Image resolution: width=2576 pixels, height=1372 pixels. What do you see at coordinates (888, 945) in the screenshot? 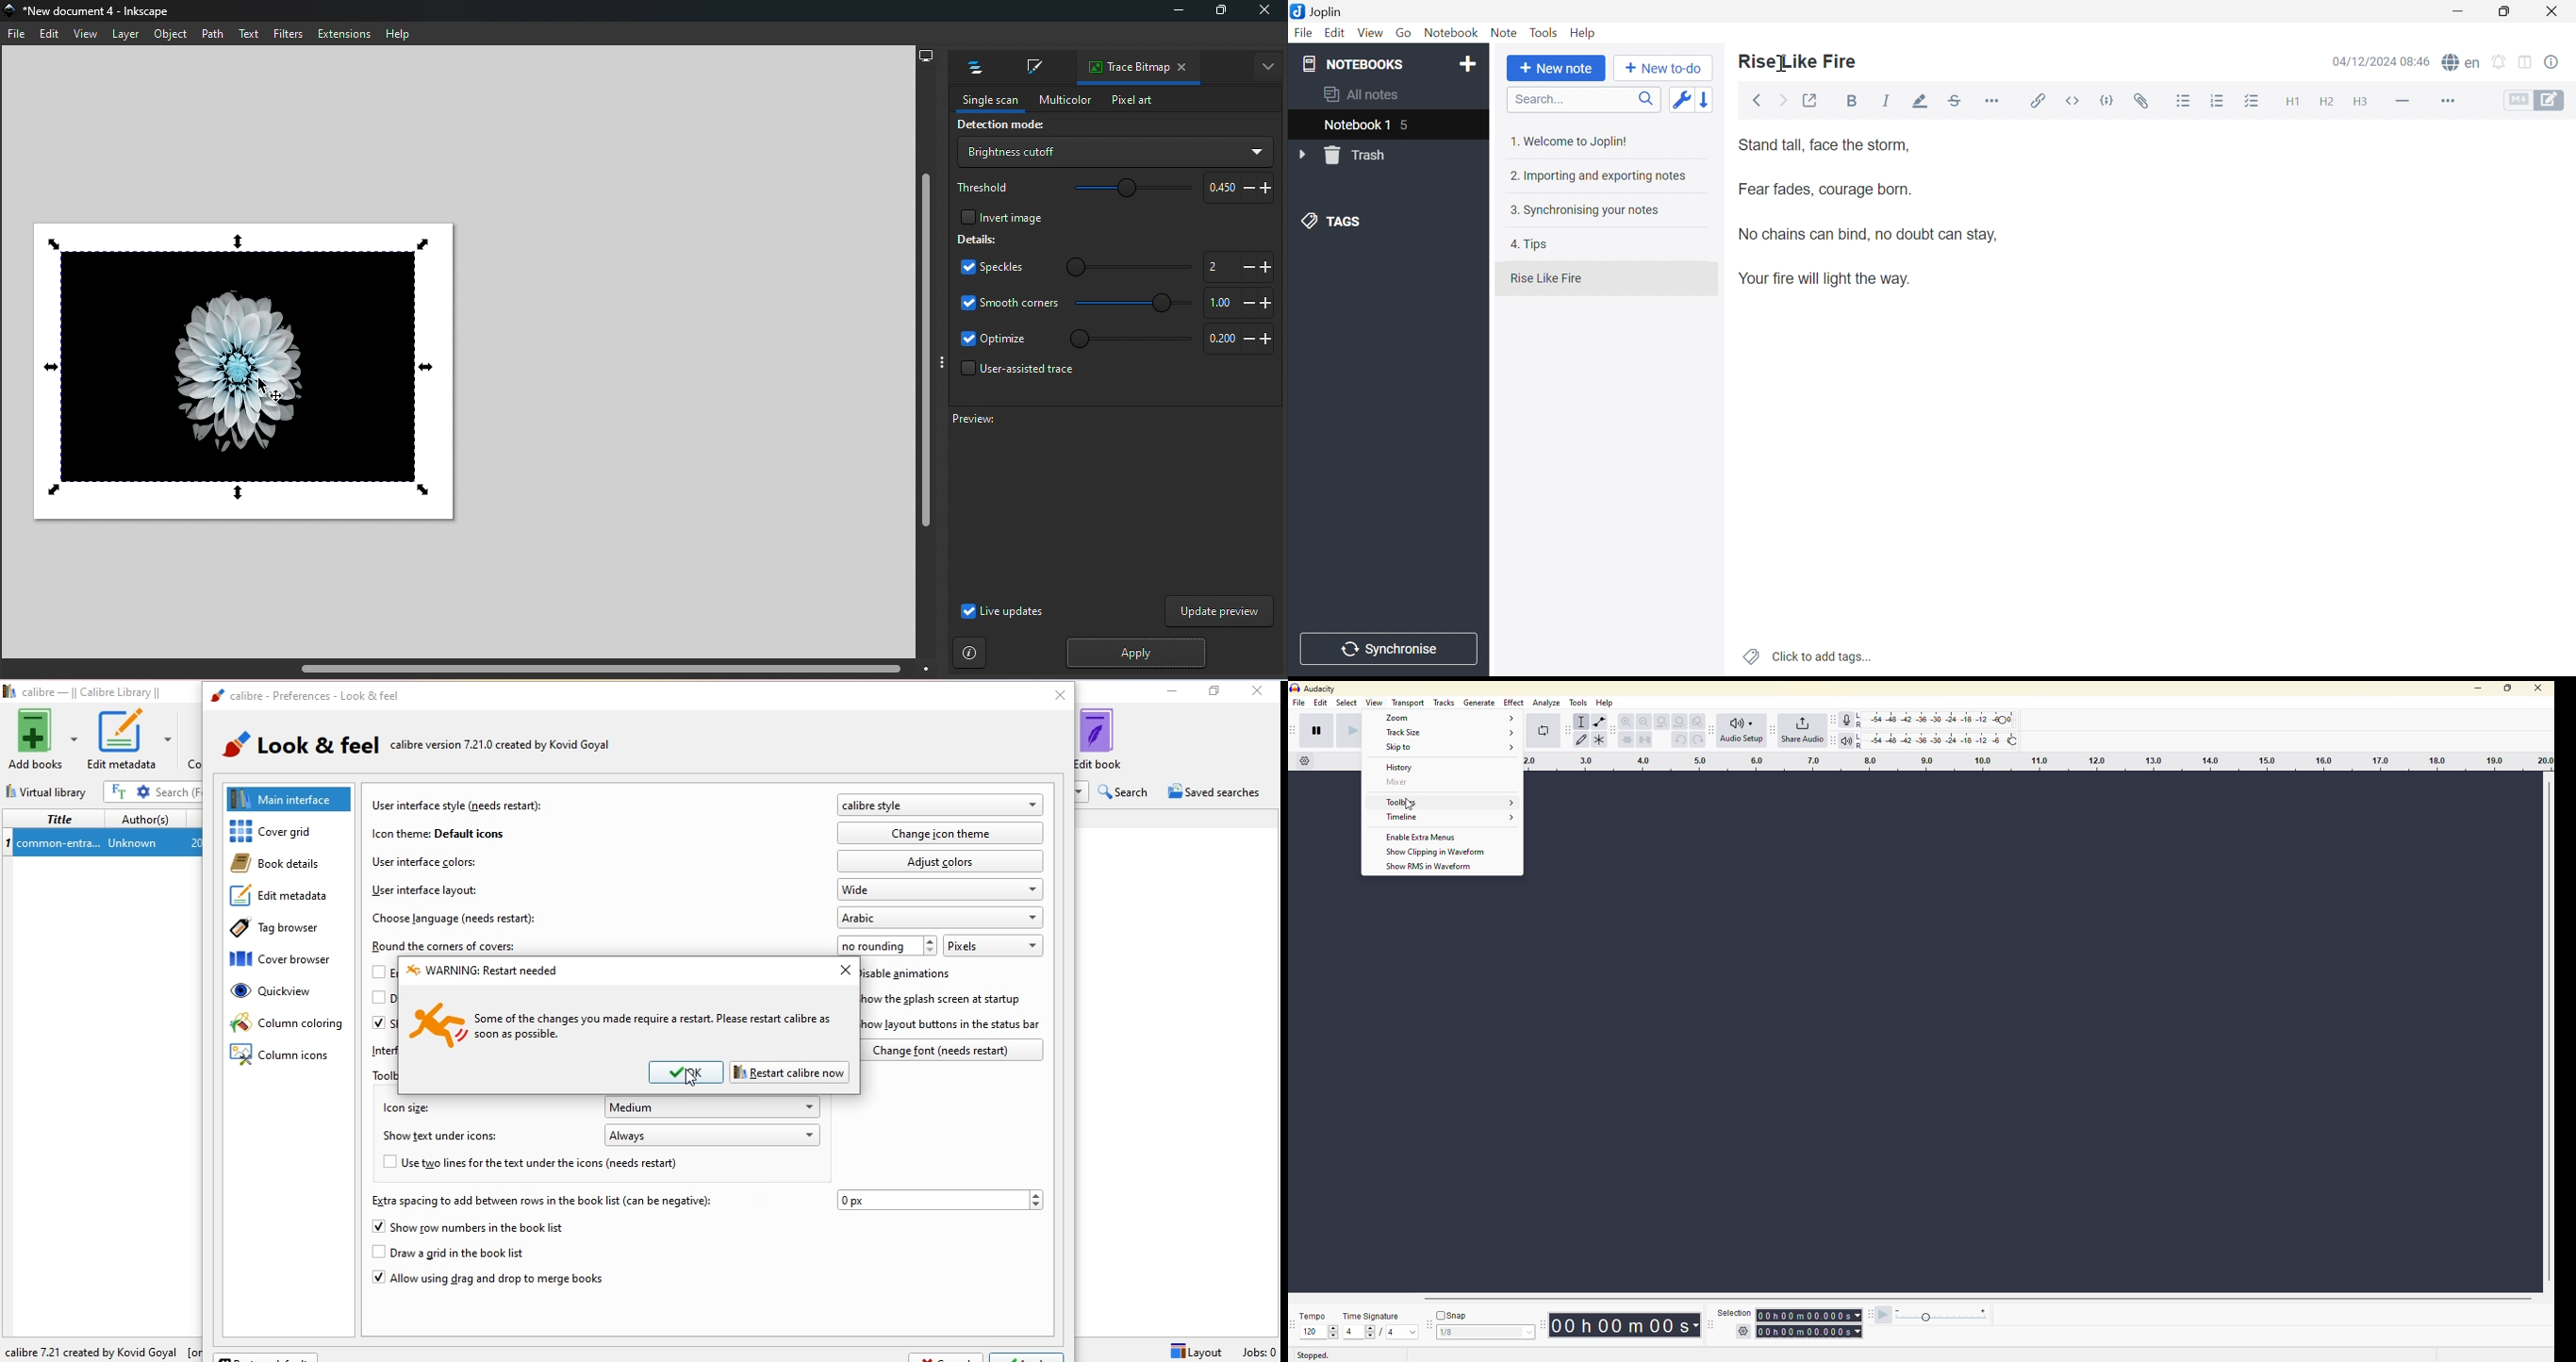
I see `no rounding` at bounding box center [888, 945].